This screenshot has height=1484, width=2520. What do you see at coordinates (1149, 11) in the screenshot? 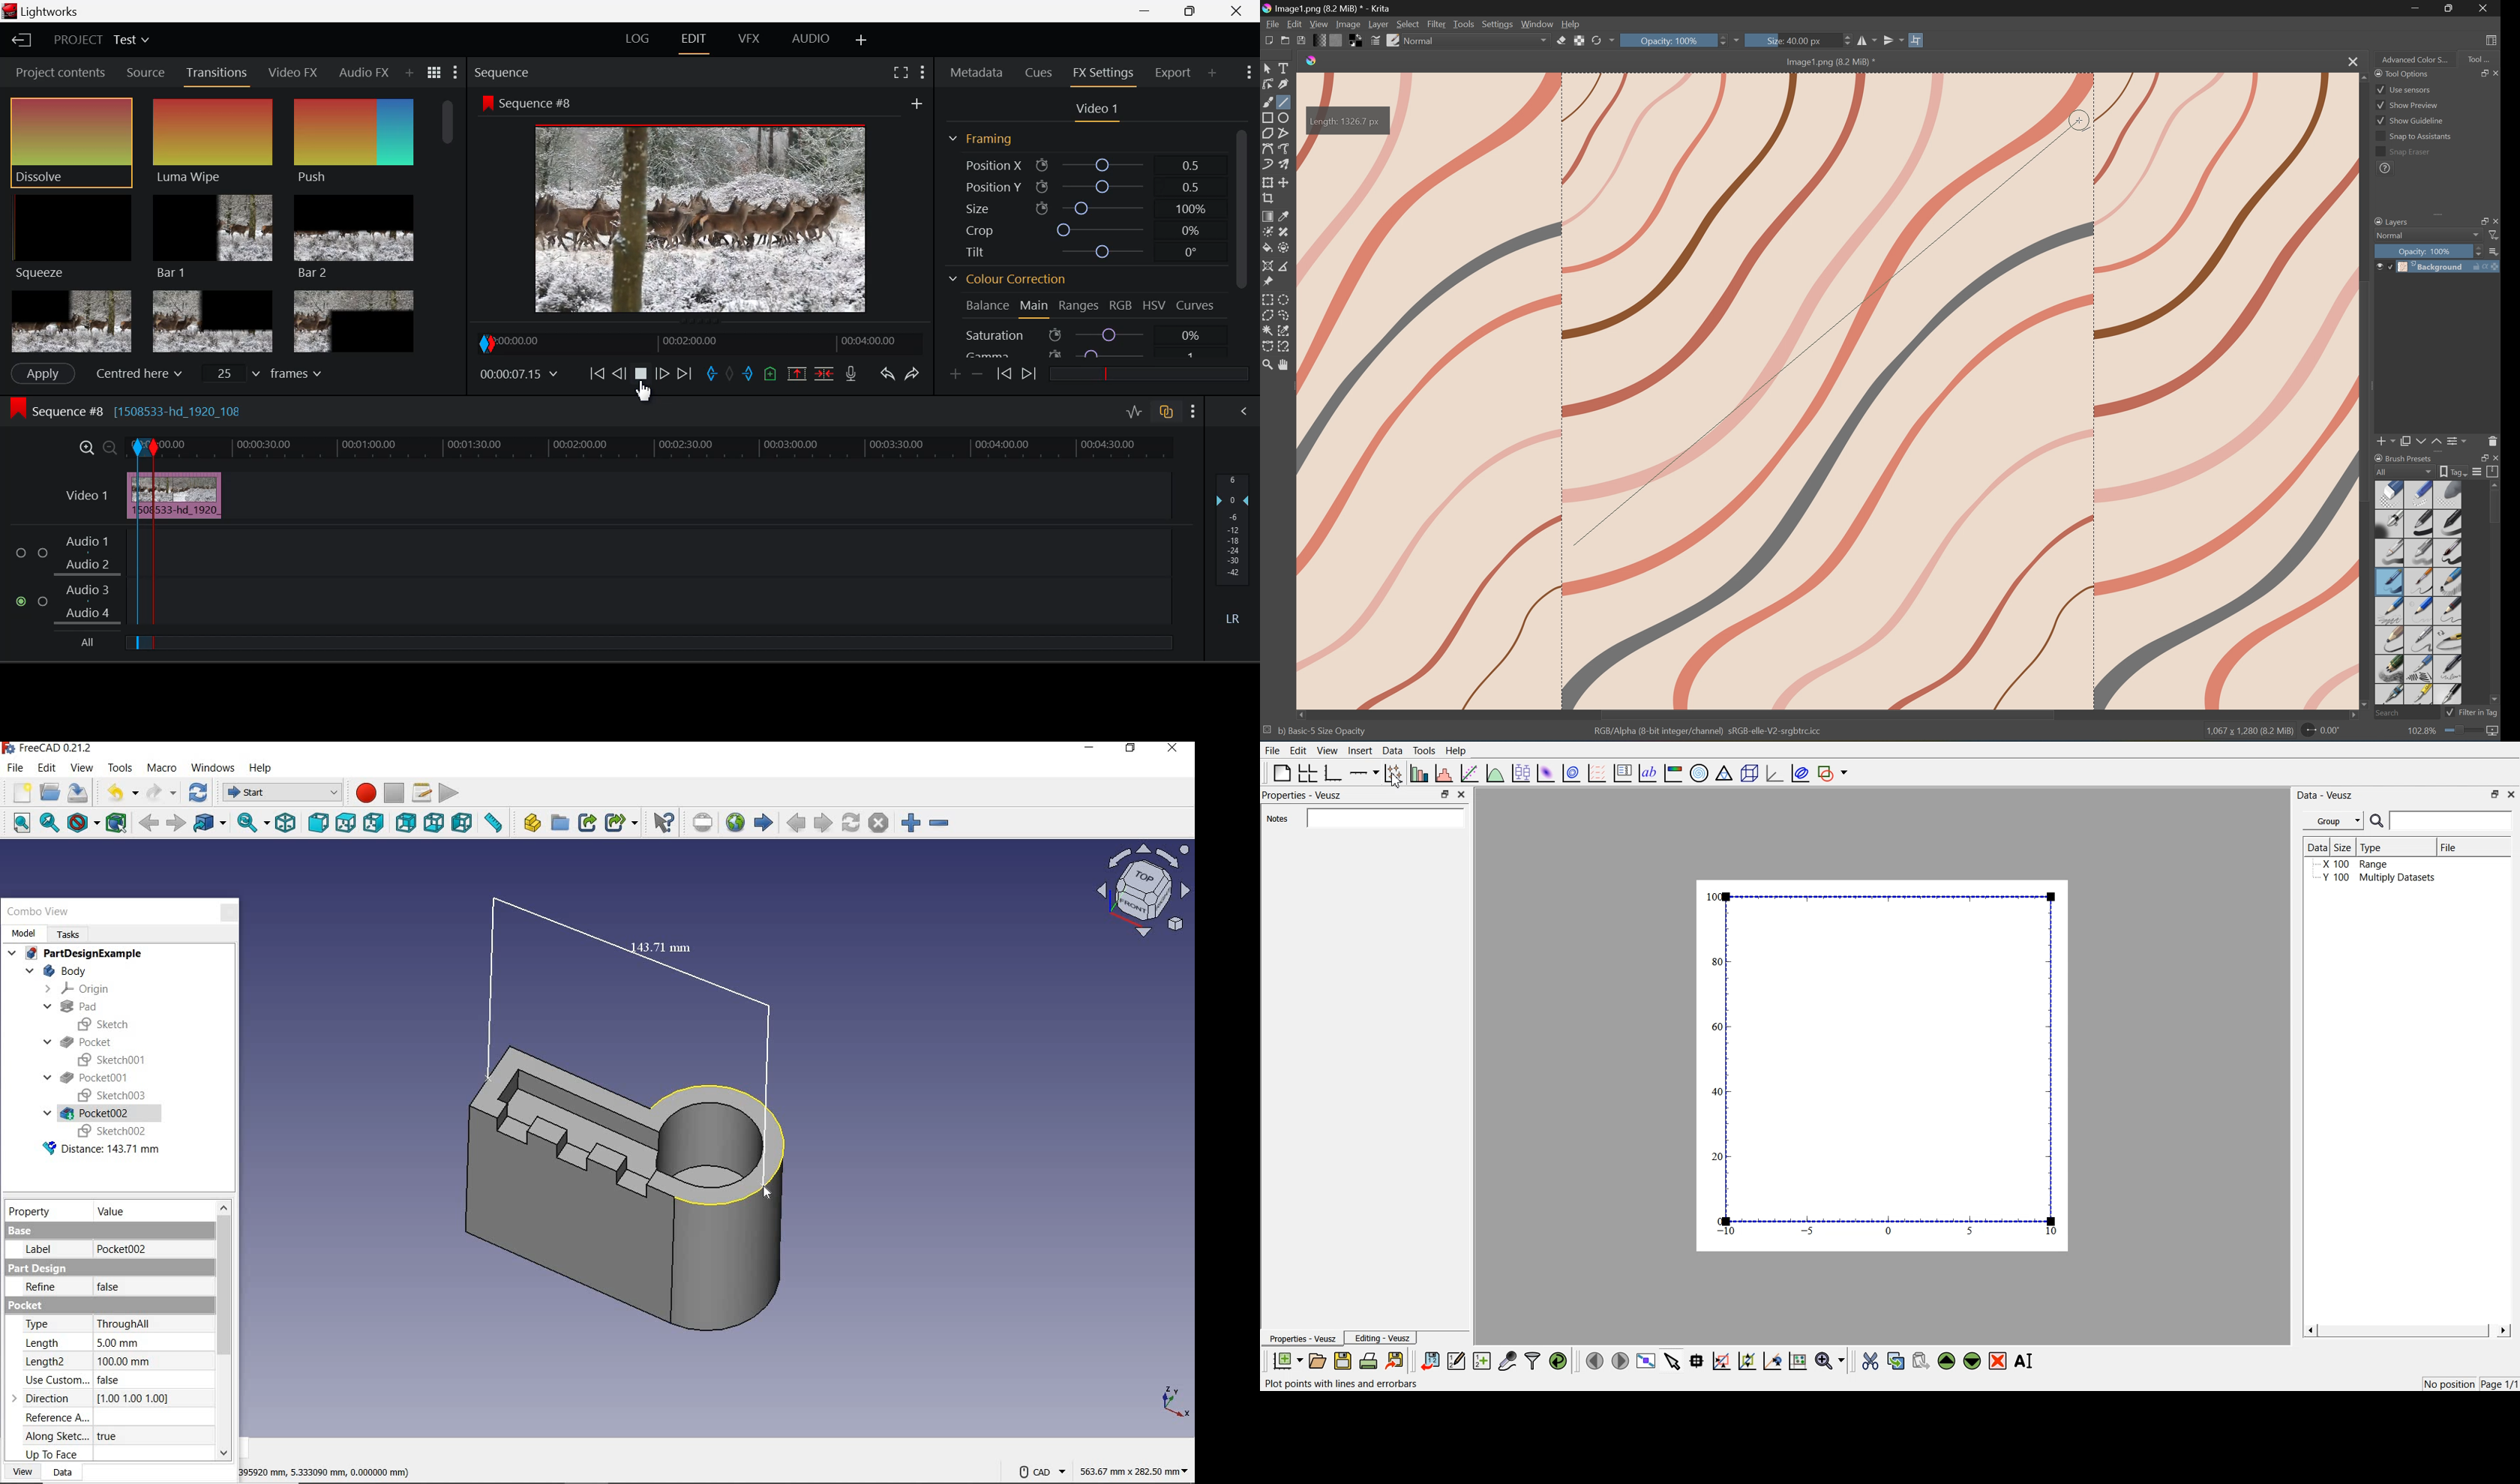
I see `Restore Down` at bounding box center [1149, 11].